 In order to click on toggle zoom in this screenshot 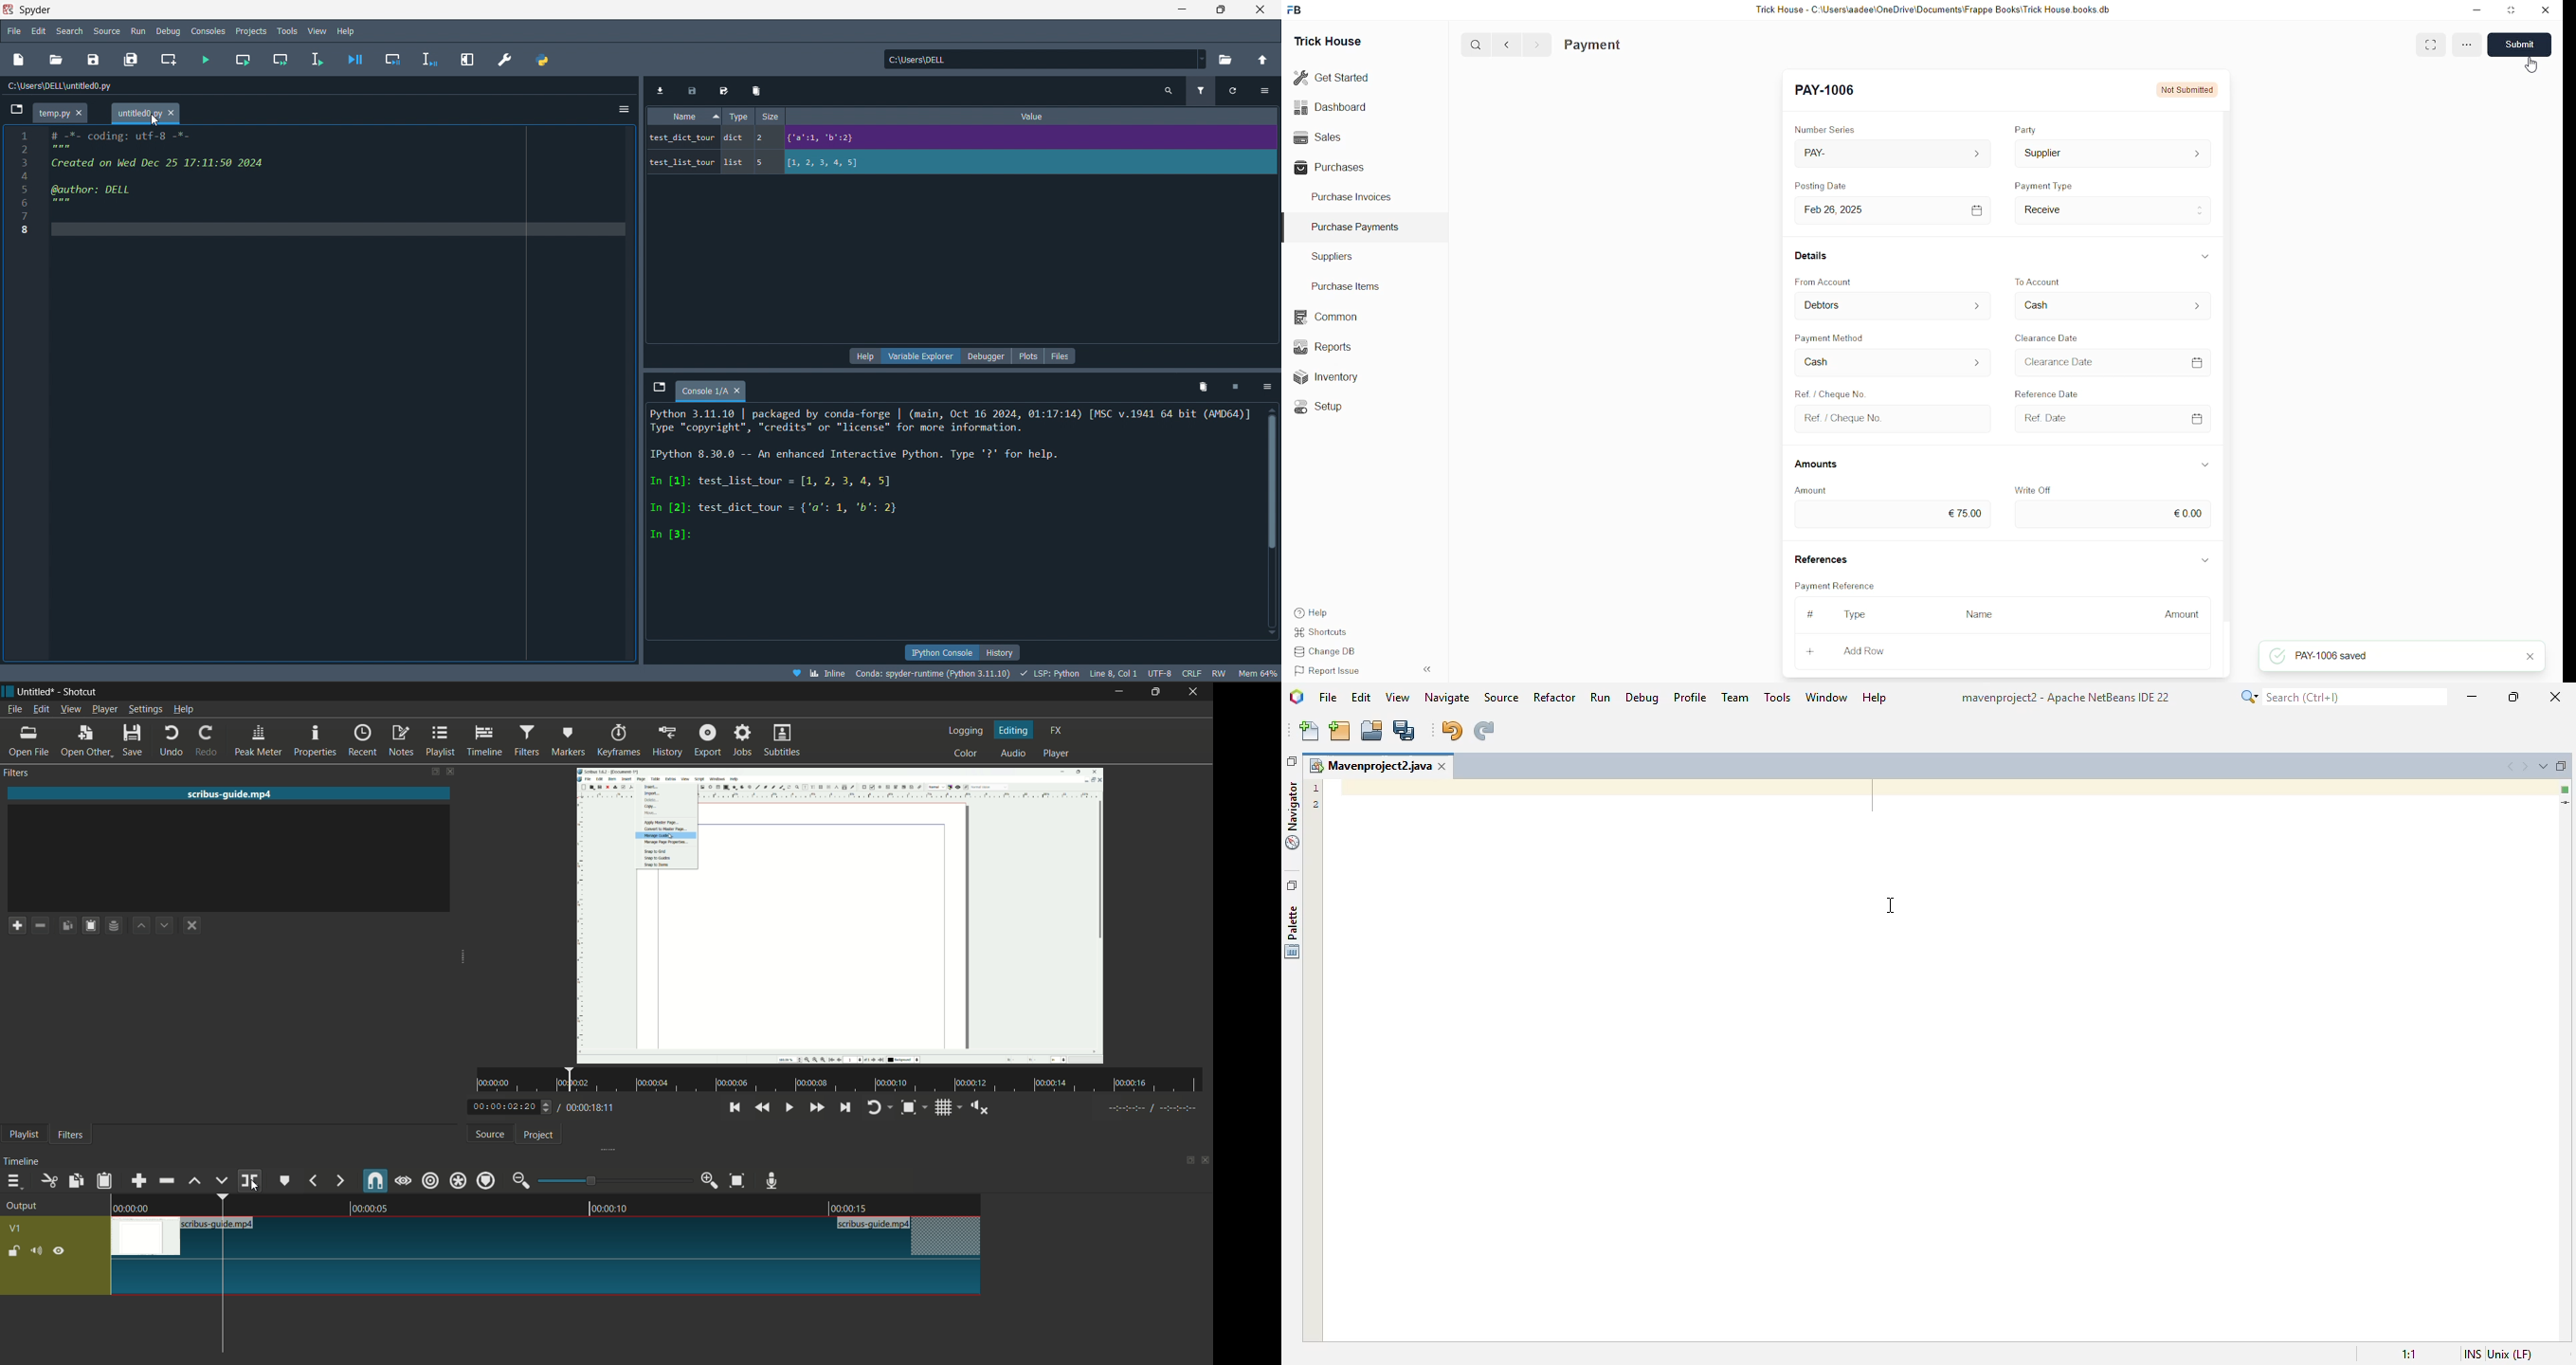, I will do `click(908, 1108)`.